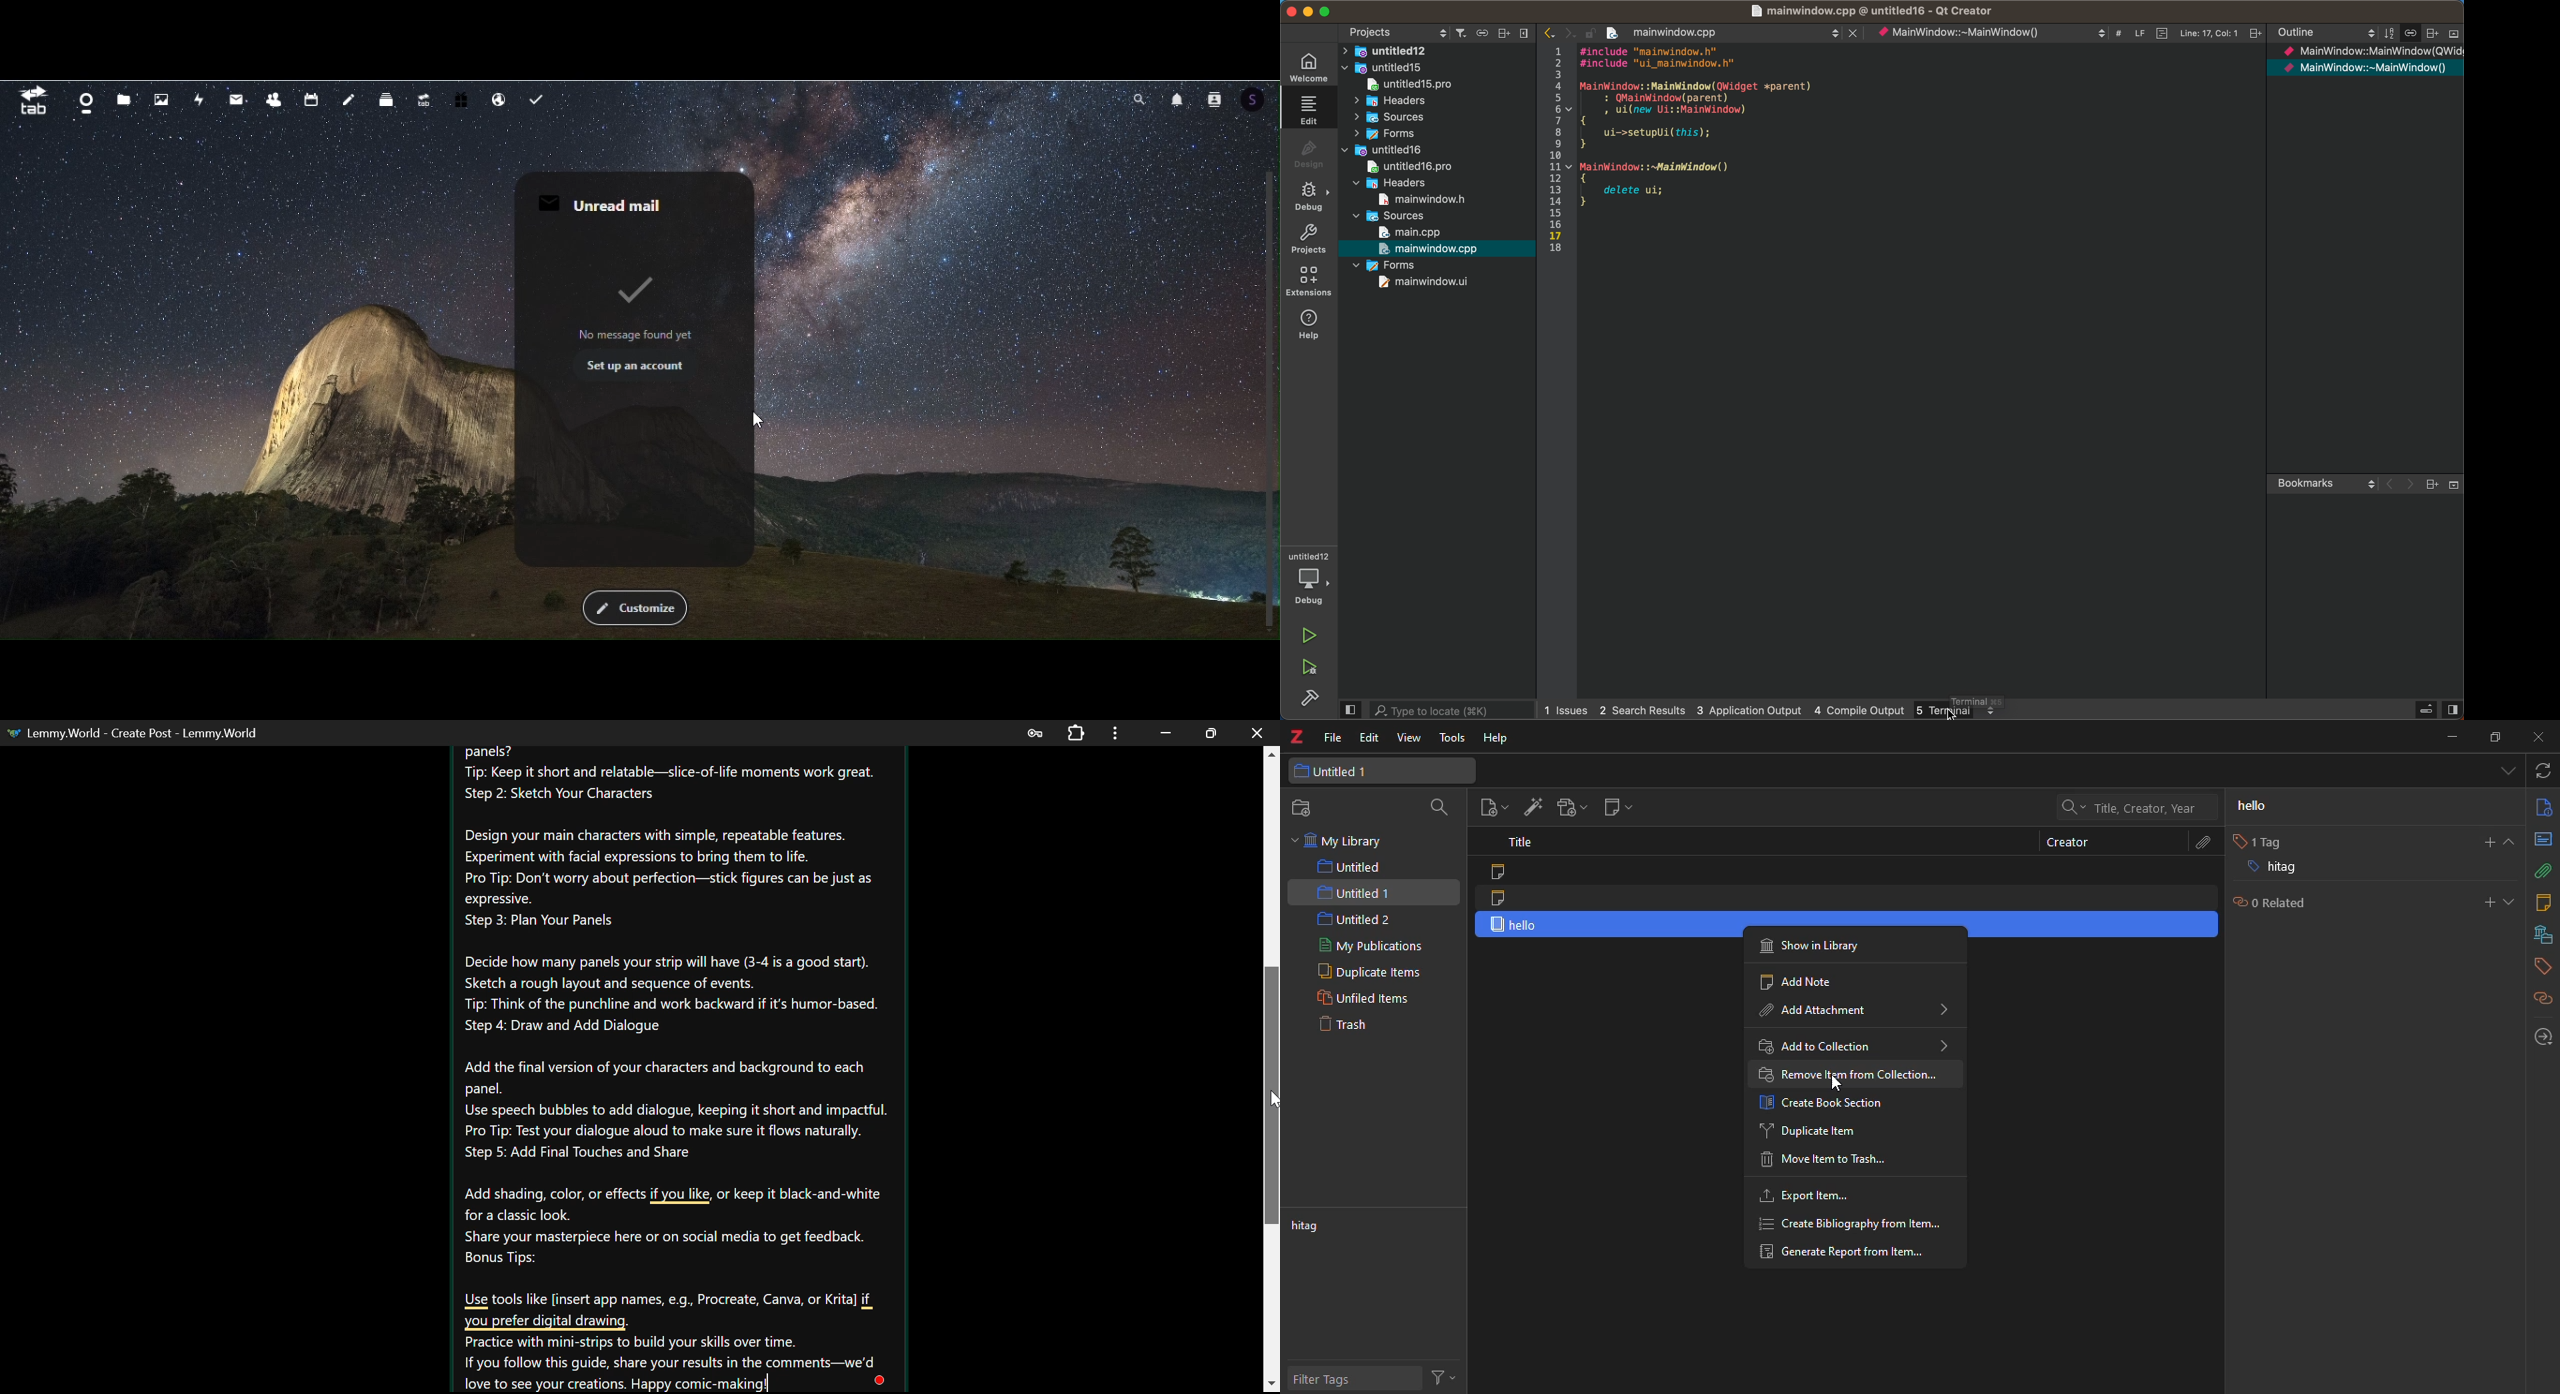 This screenshot has height=1400, width=2576. I want to click on title, so click(1516, 844).